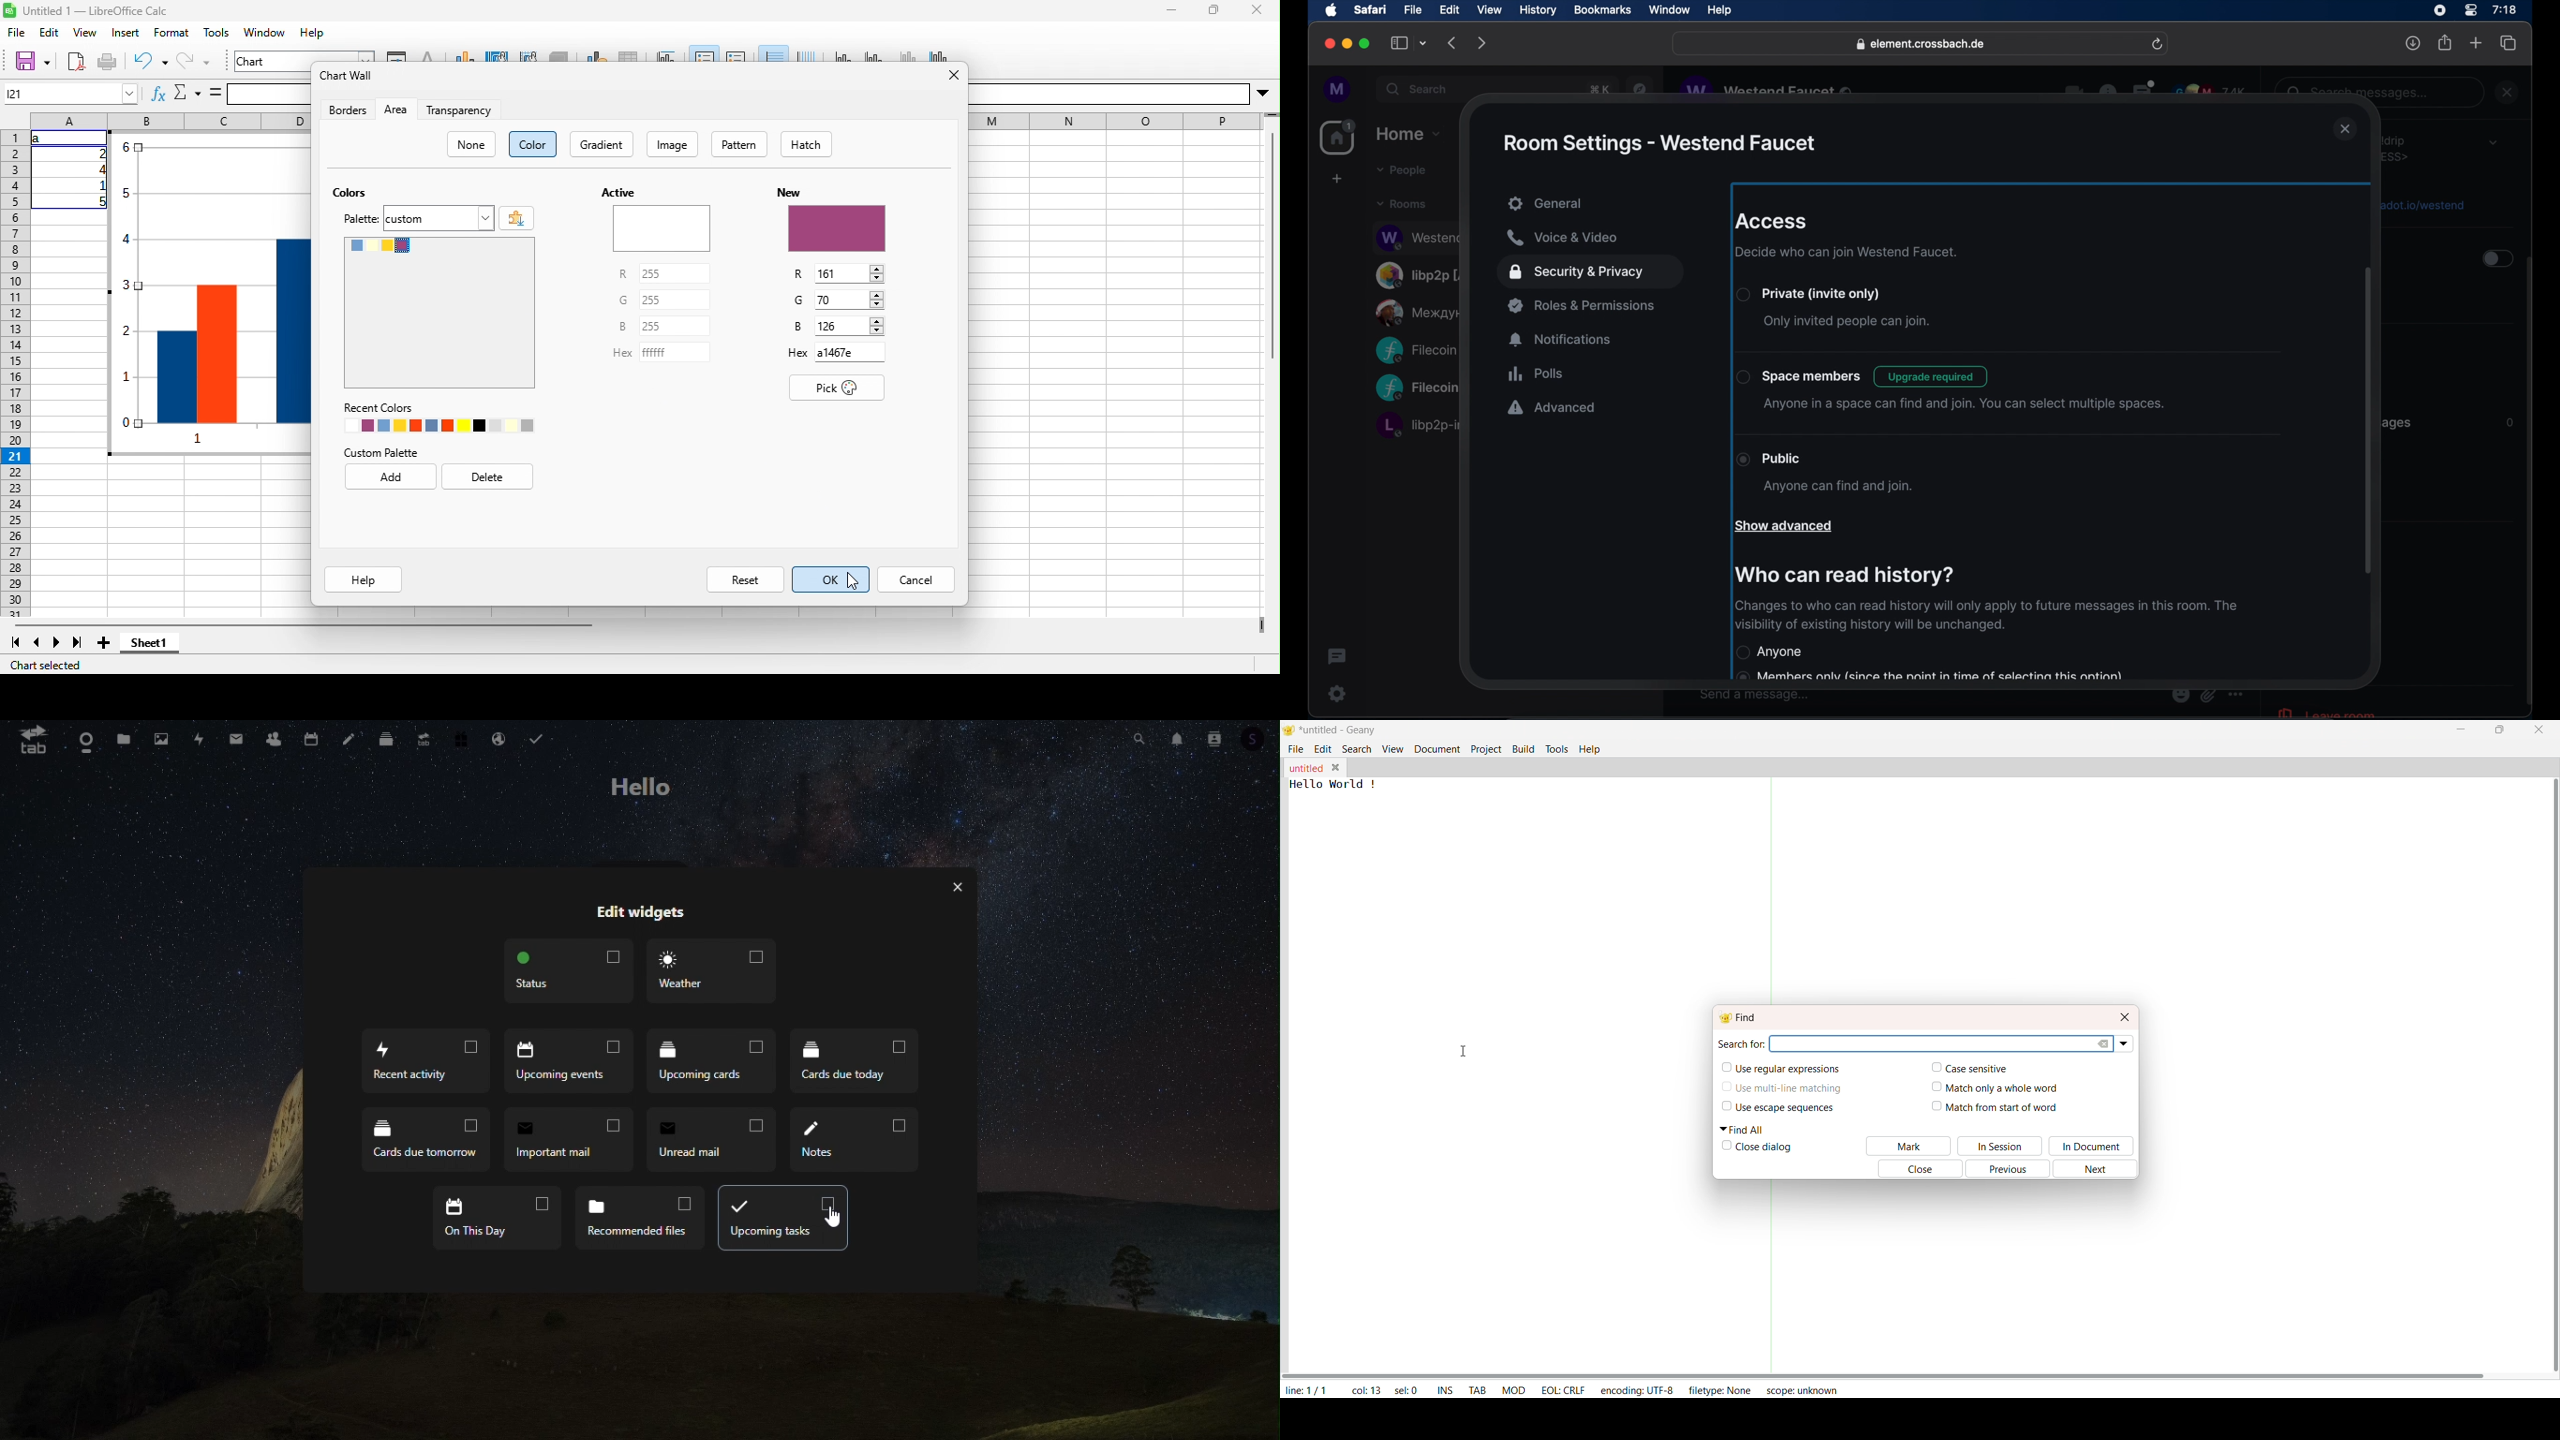 This screenshot has height=1456, width=2576. What do you see at coordinates (841, 274) in the screenshot?
I see `Input R value` at bounding box center [841, 274].